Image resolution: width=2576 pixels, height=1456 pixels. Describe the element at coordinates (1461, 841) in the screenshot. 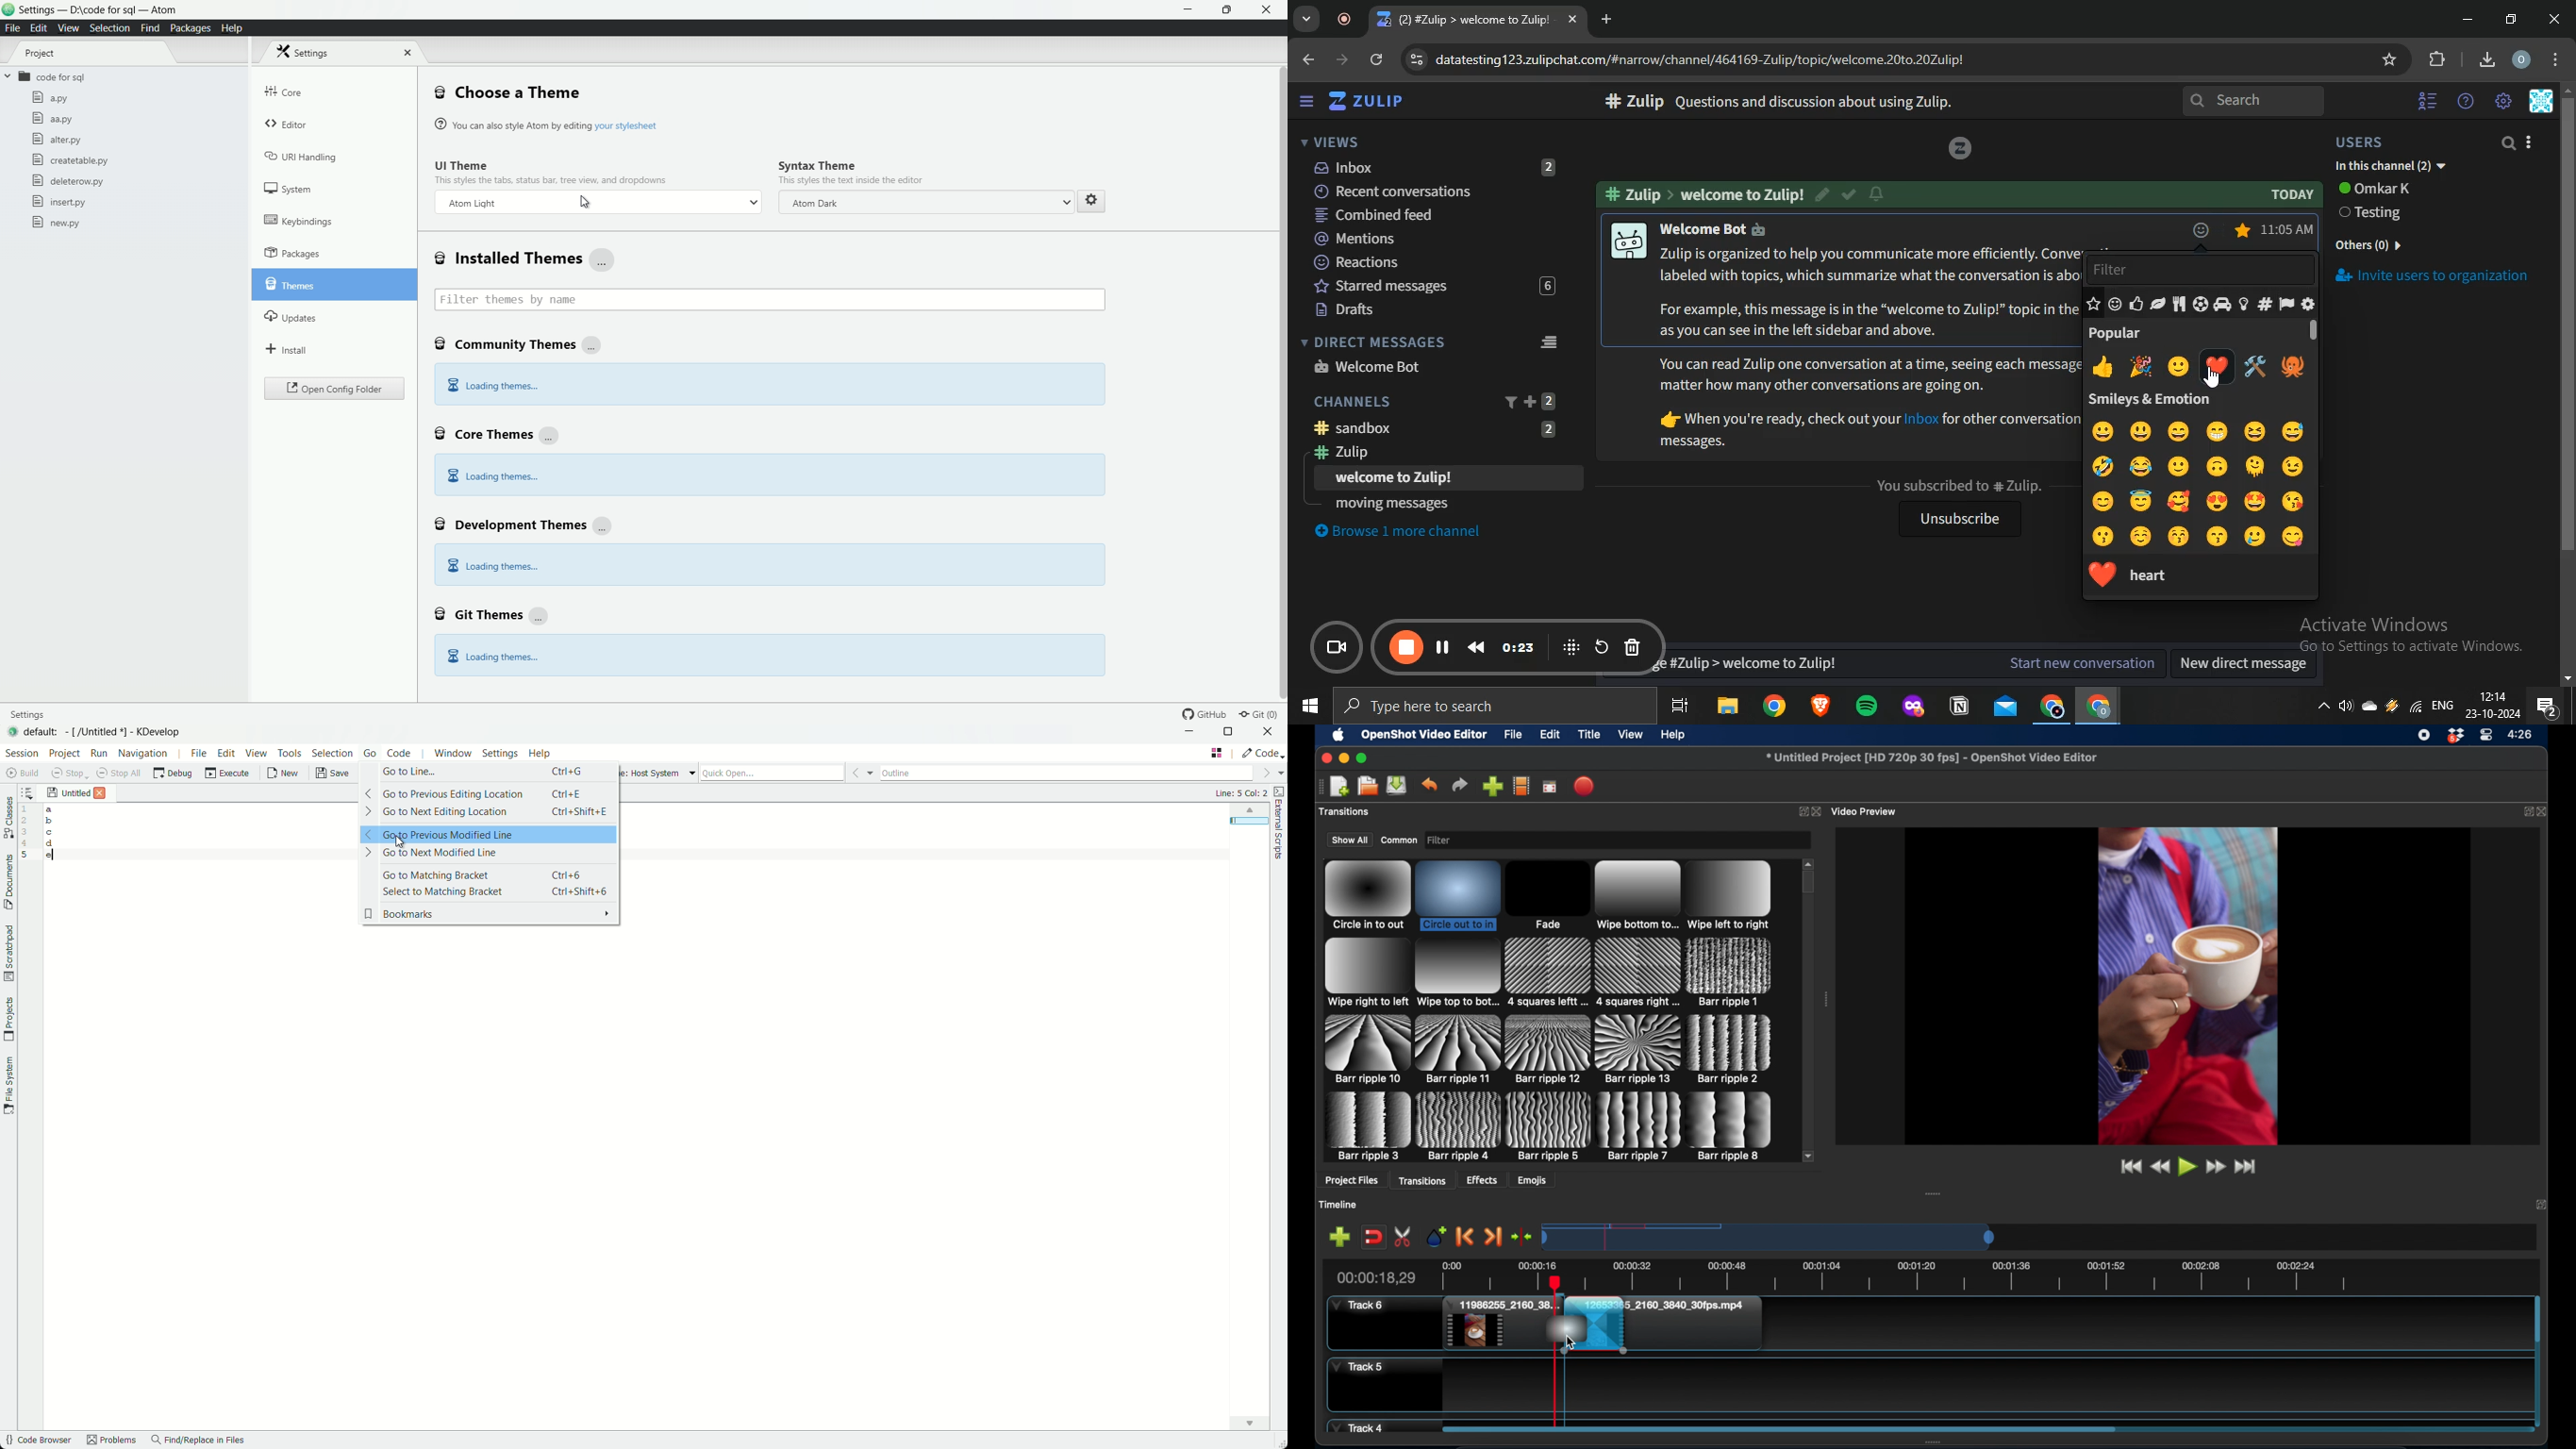

I see `filter` at that location.